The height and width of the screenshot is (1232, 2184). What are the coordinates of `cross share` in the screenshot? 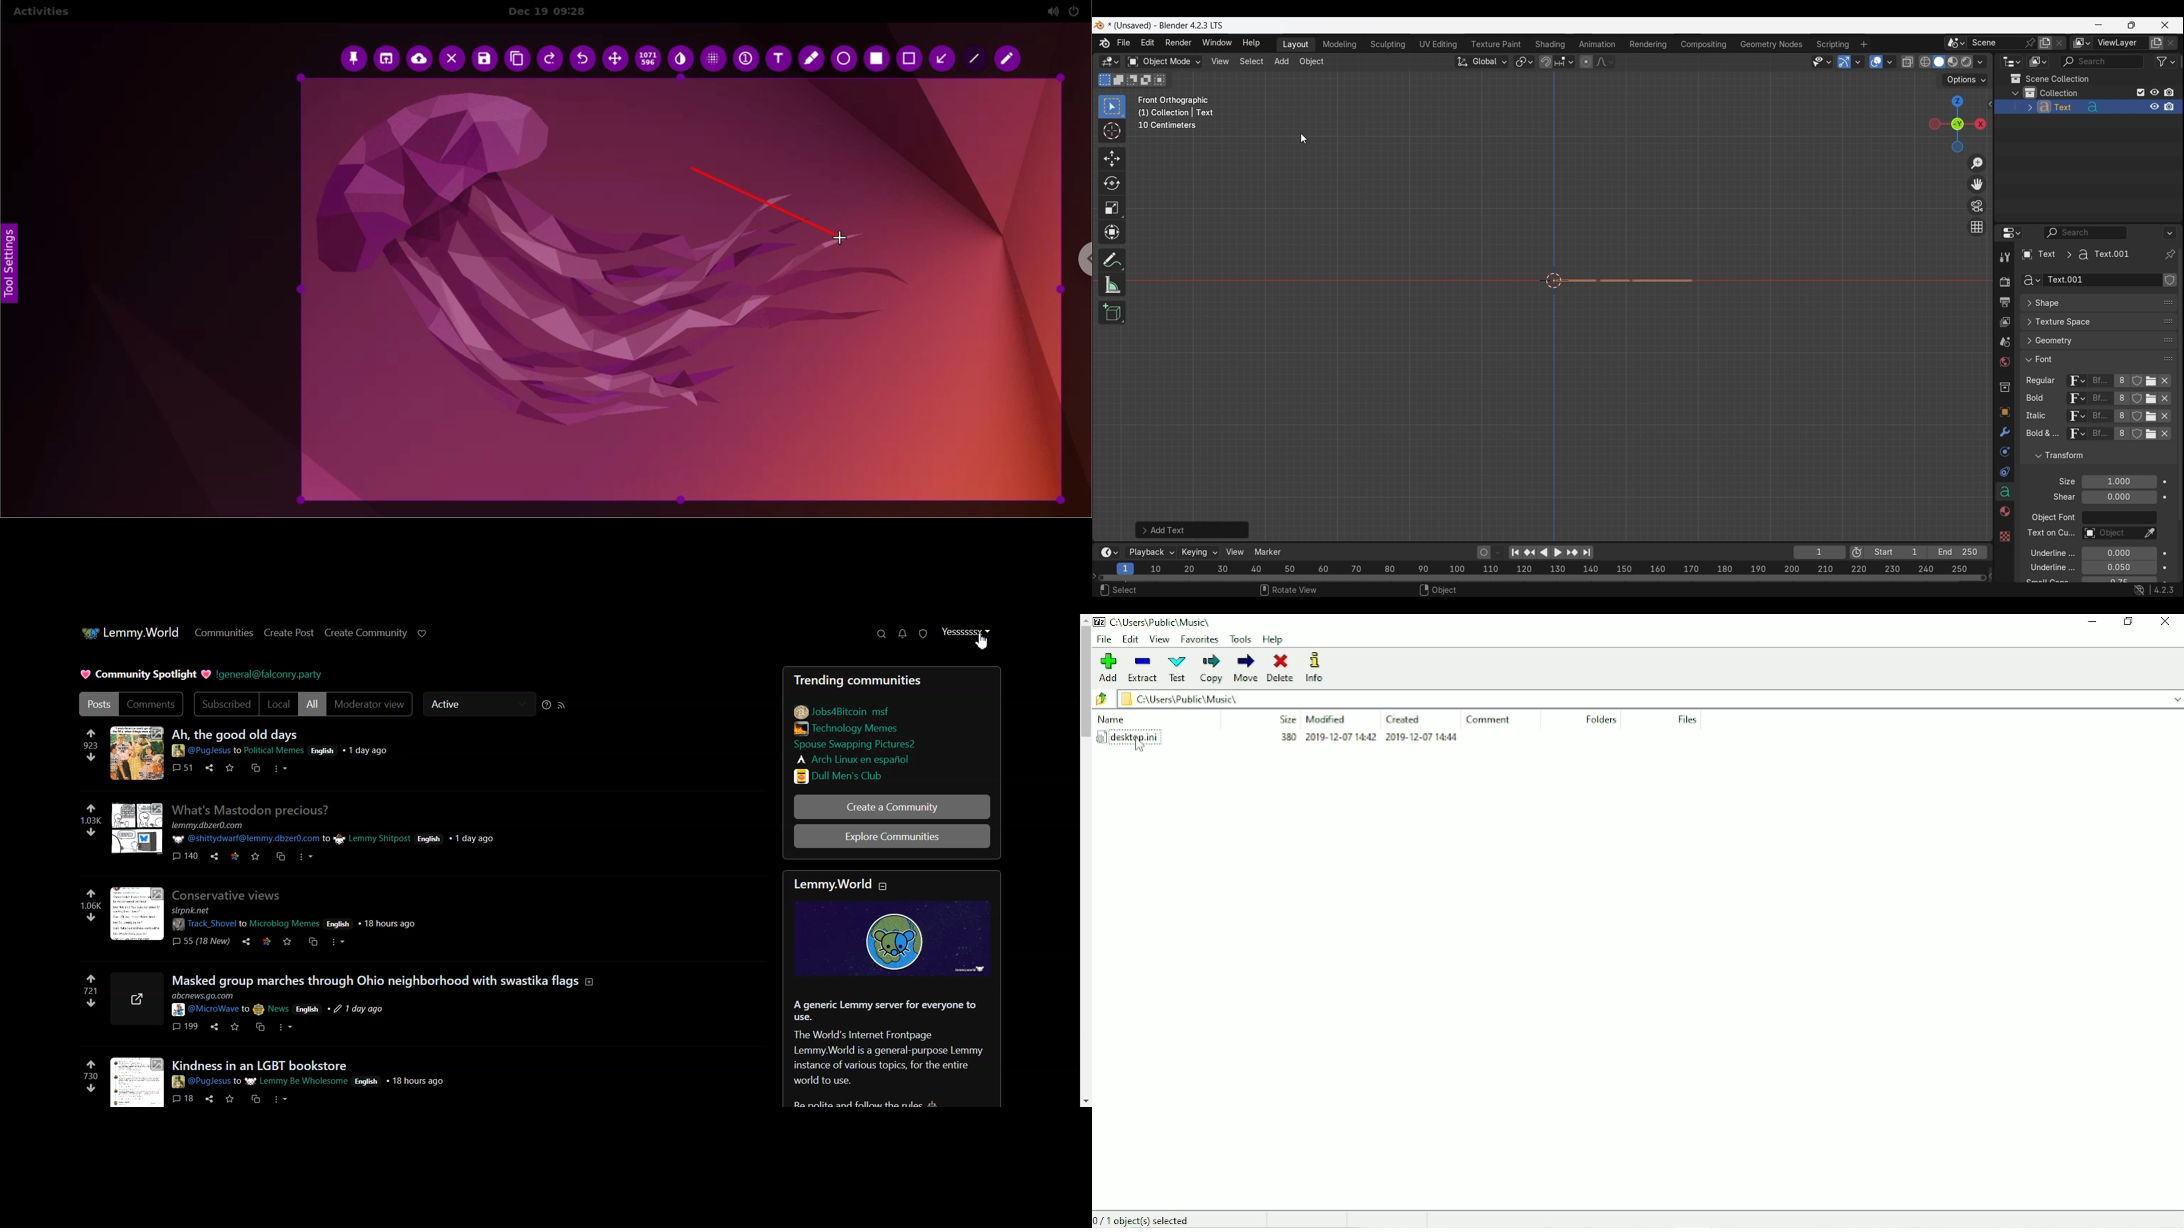 It's located at (259, 1026).